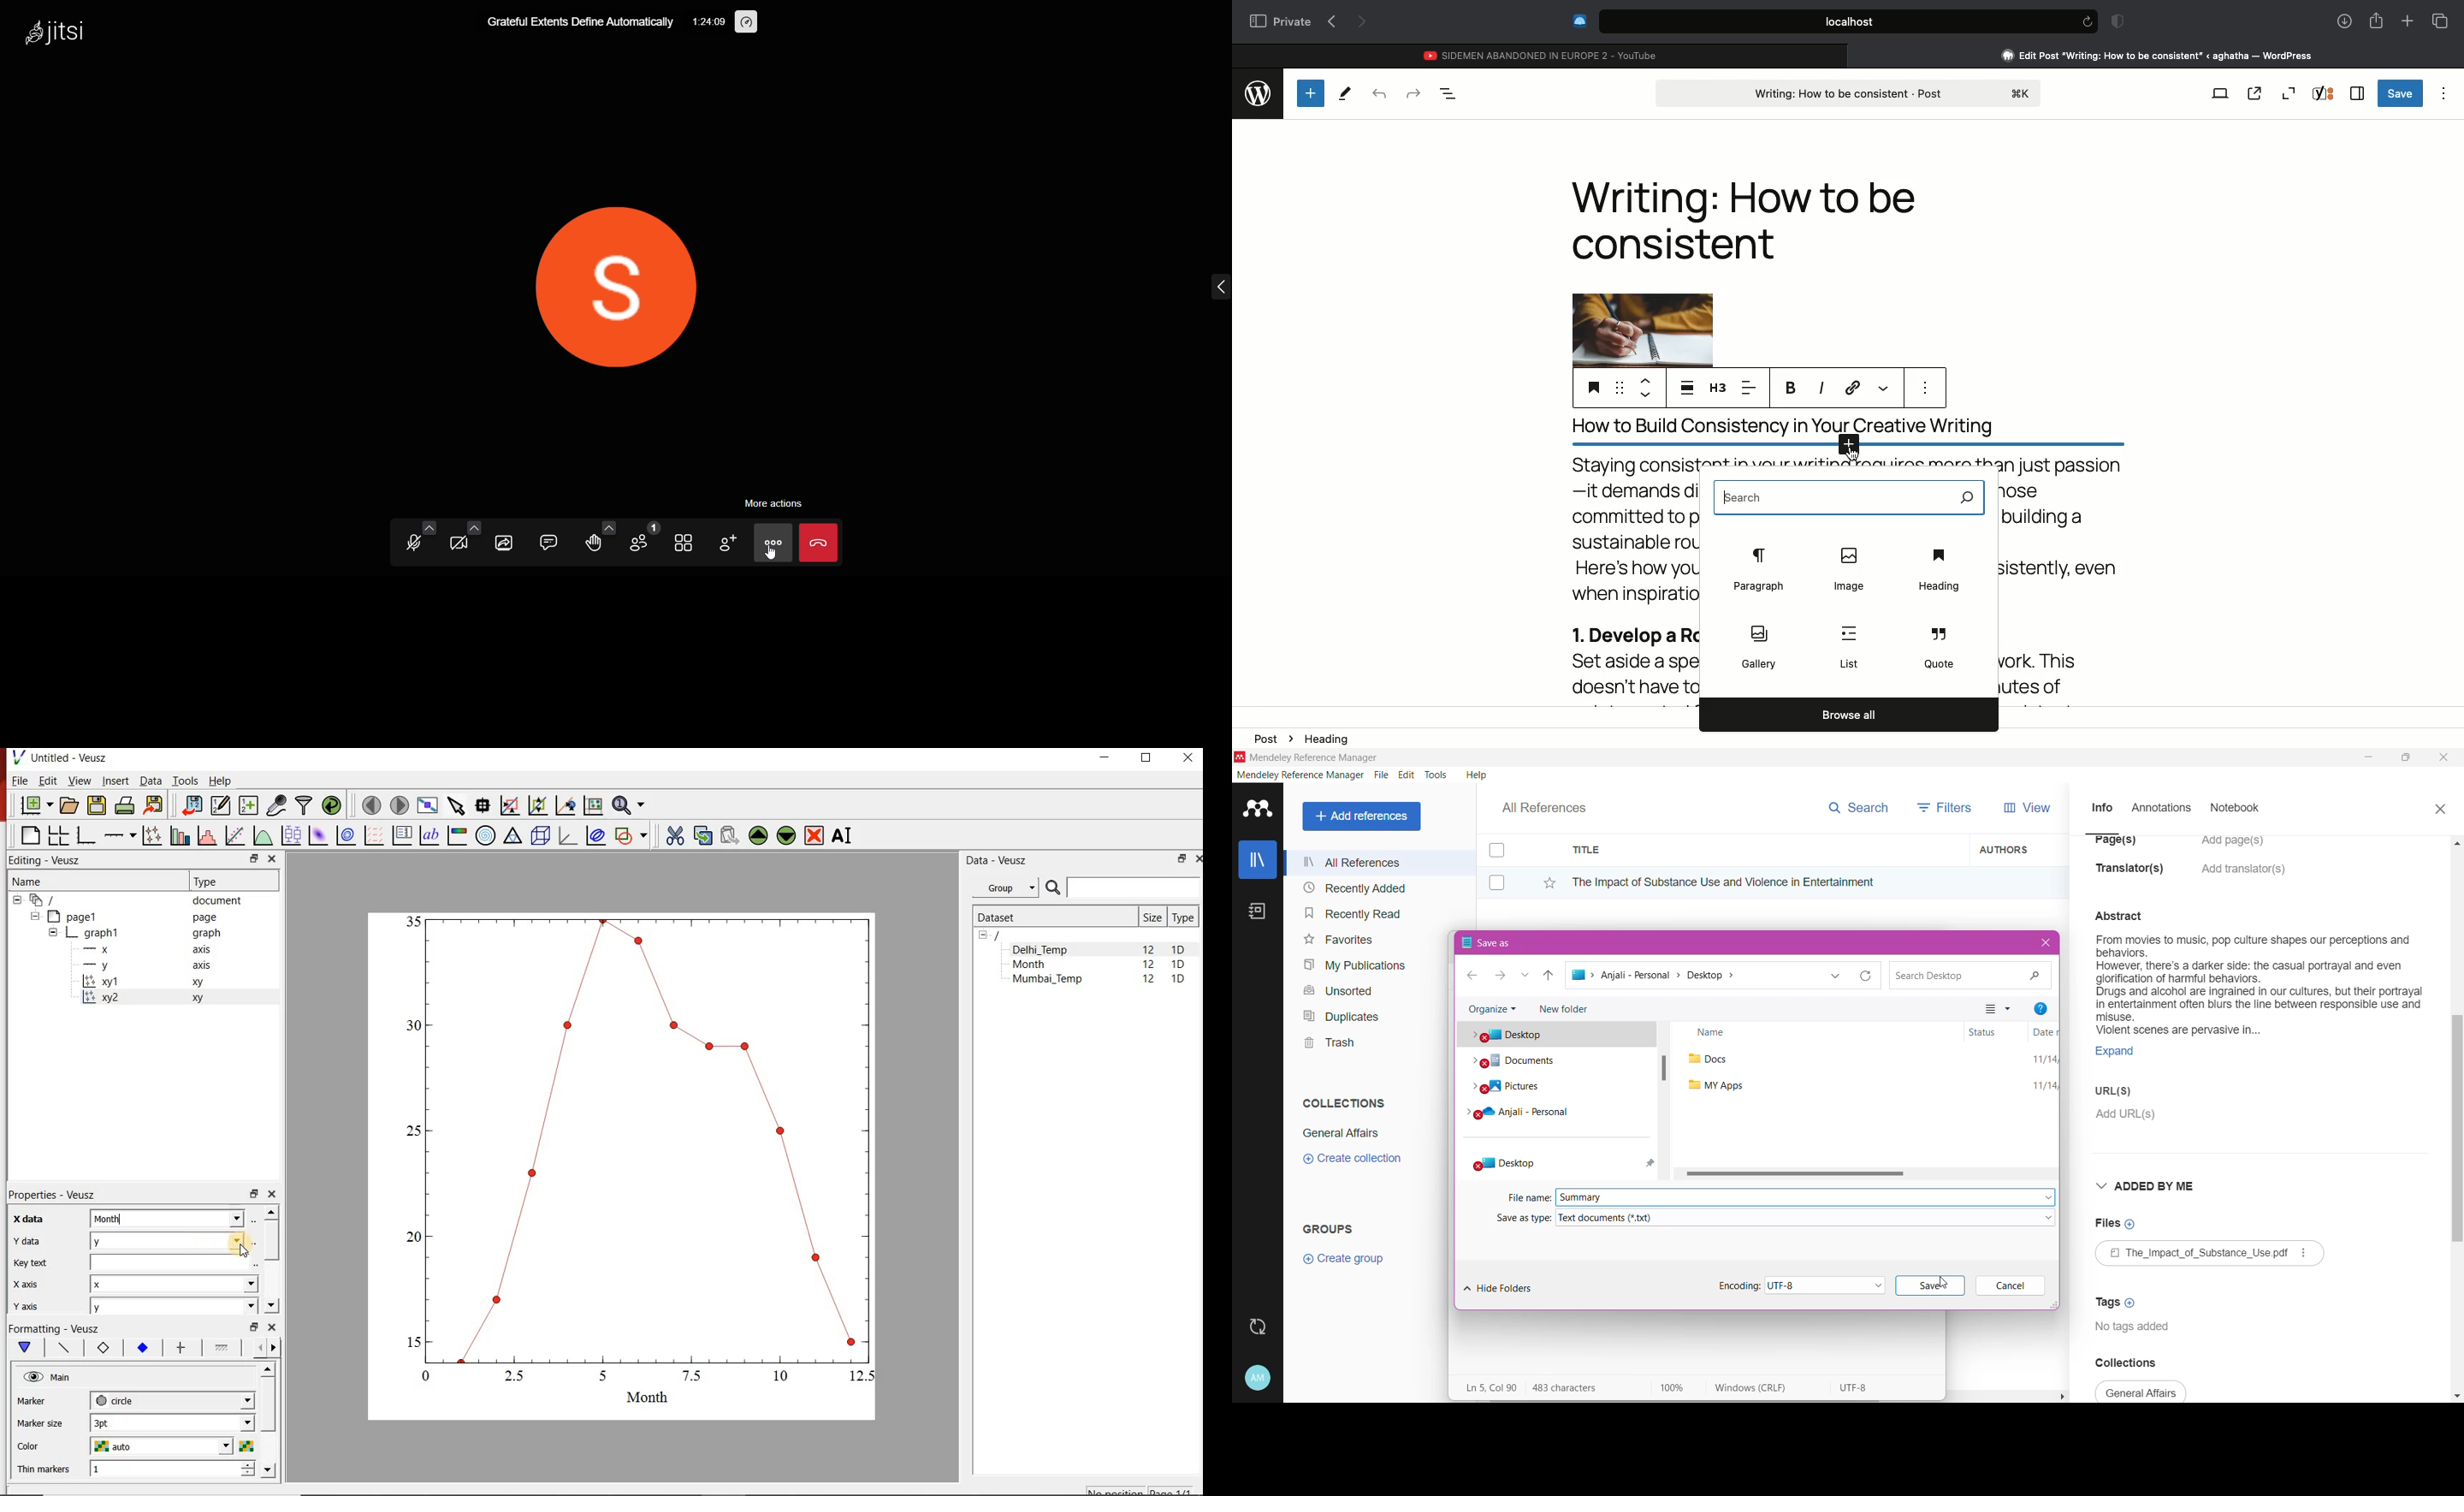 This screenshot has height=1512, width=2464. What do you see at coordinates (24, 1306) in the screenshot?
I see `y axis` at bounding box center [24, 1306].